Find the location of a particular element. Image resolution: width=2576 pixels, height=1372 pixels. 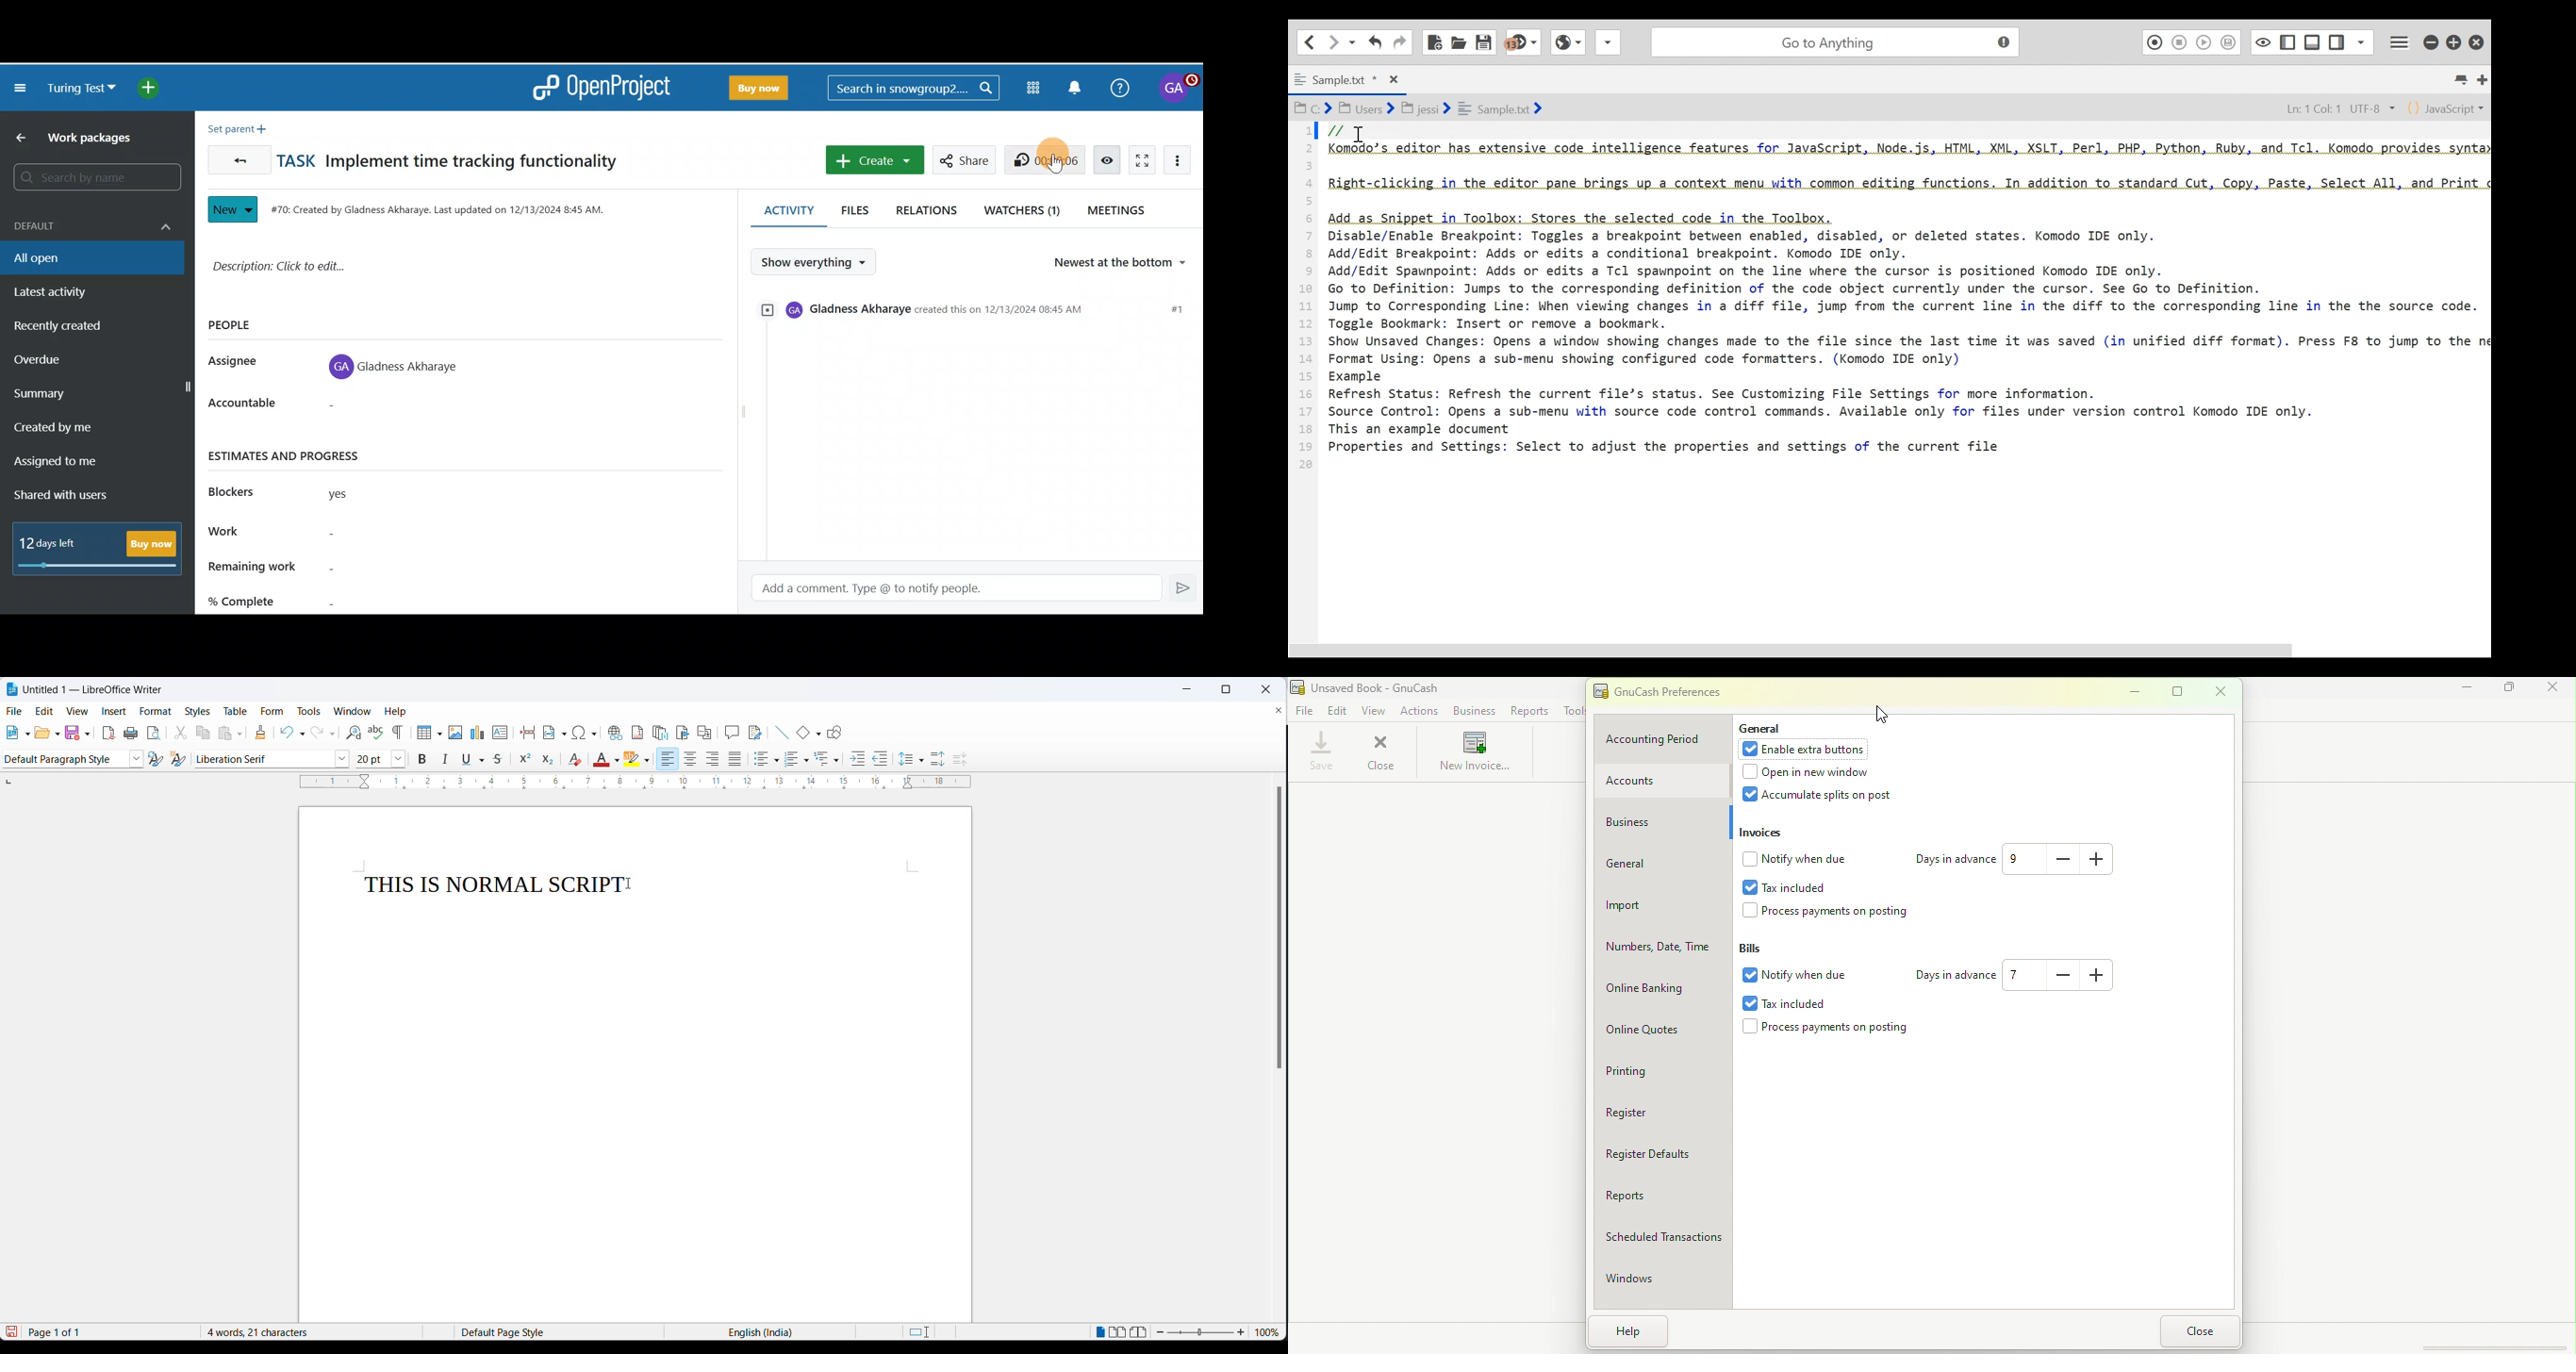

show draw functions is located at coordinates (837, 730).